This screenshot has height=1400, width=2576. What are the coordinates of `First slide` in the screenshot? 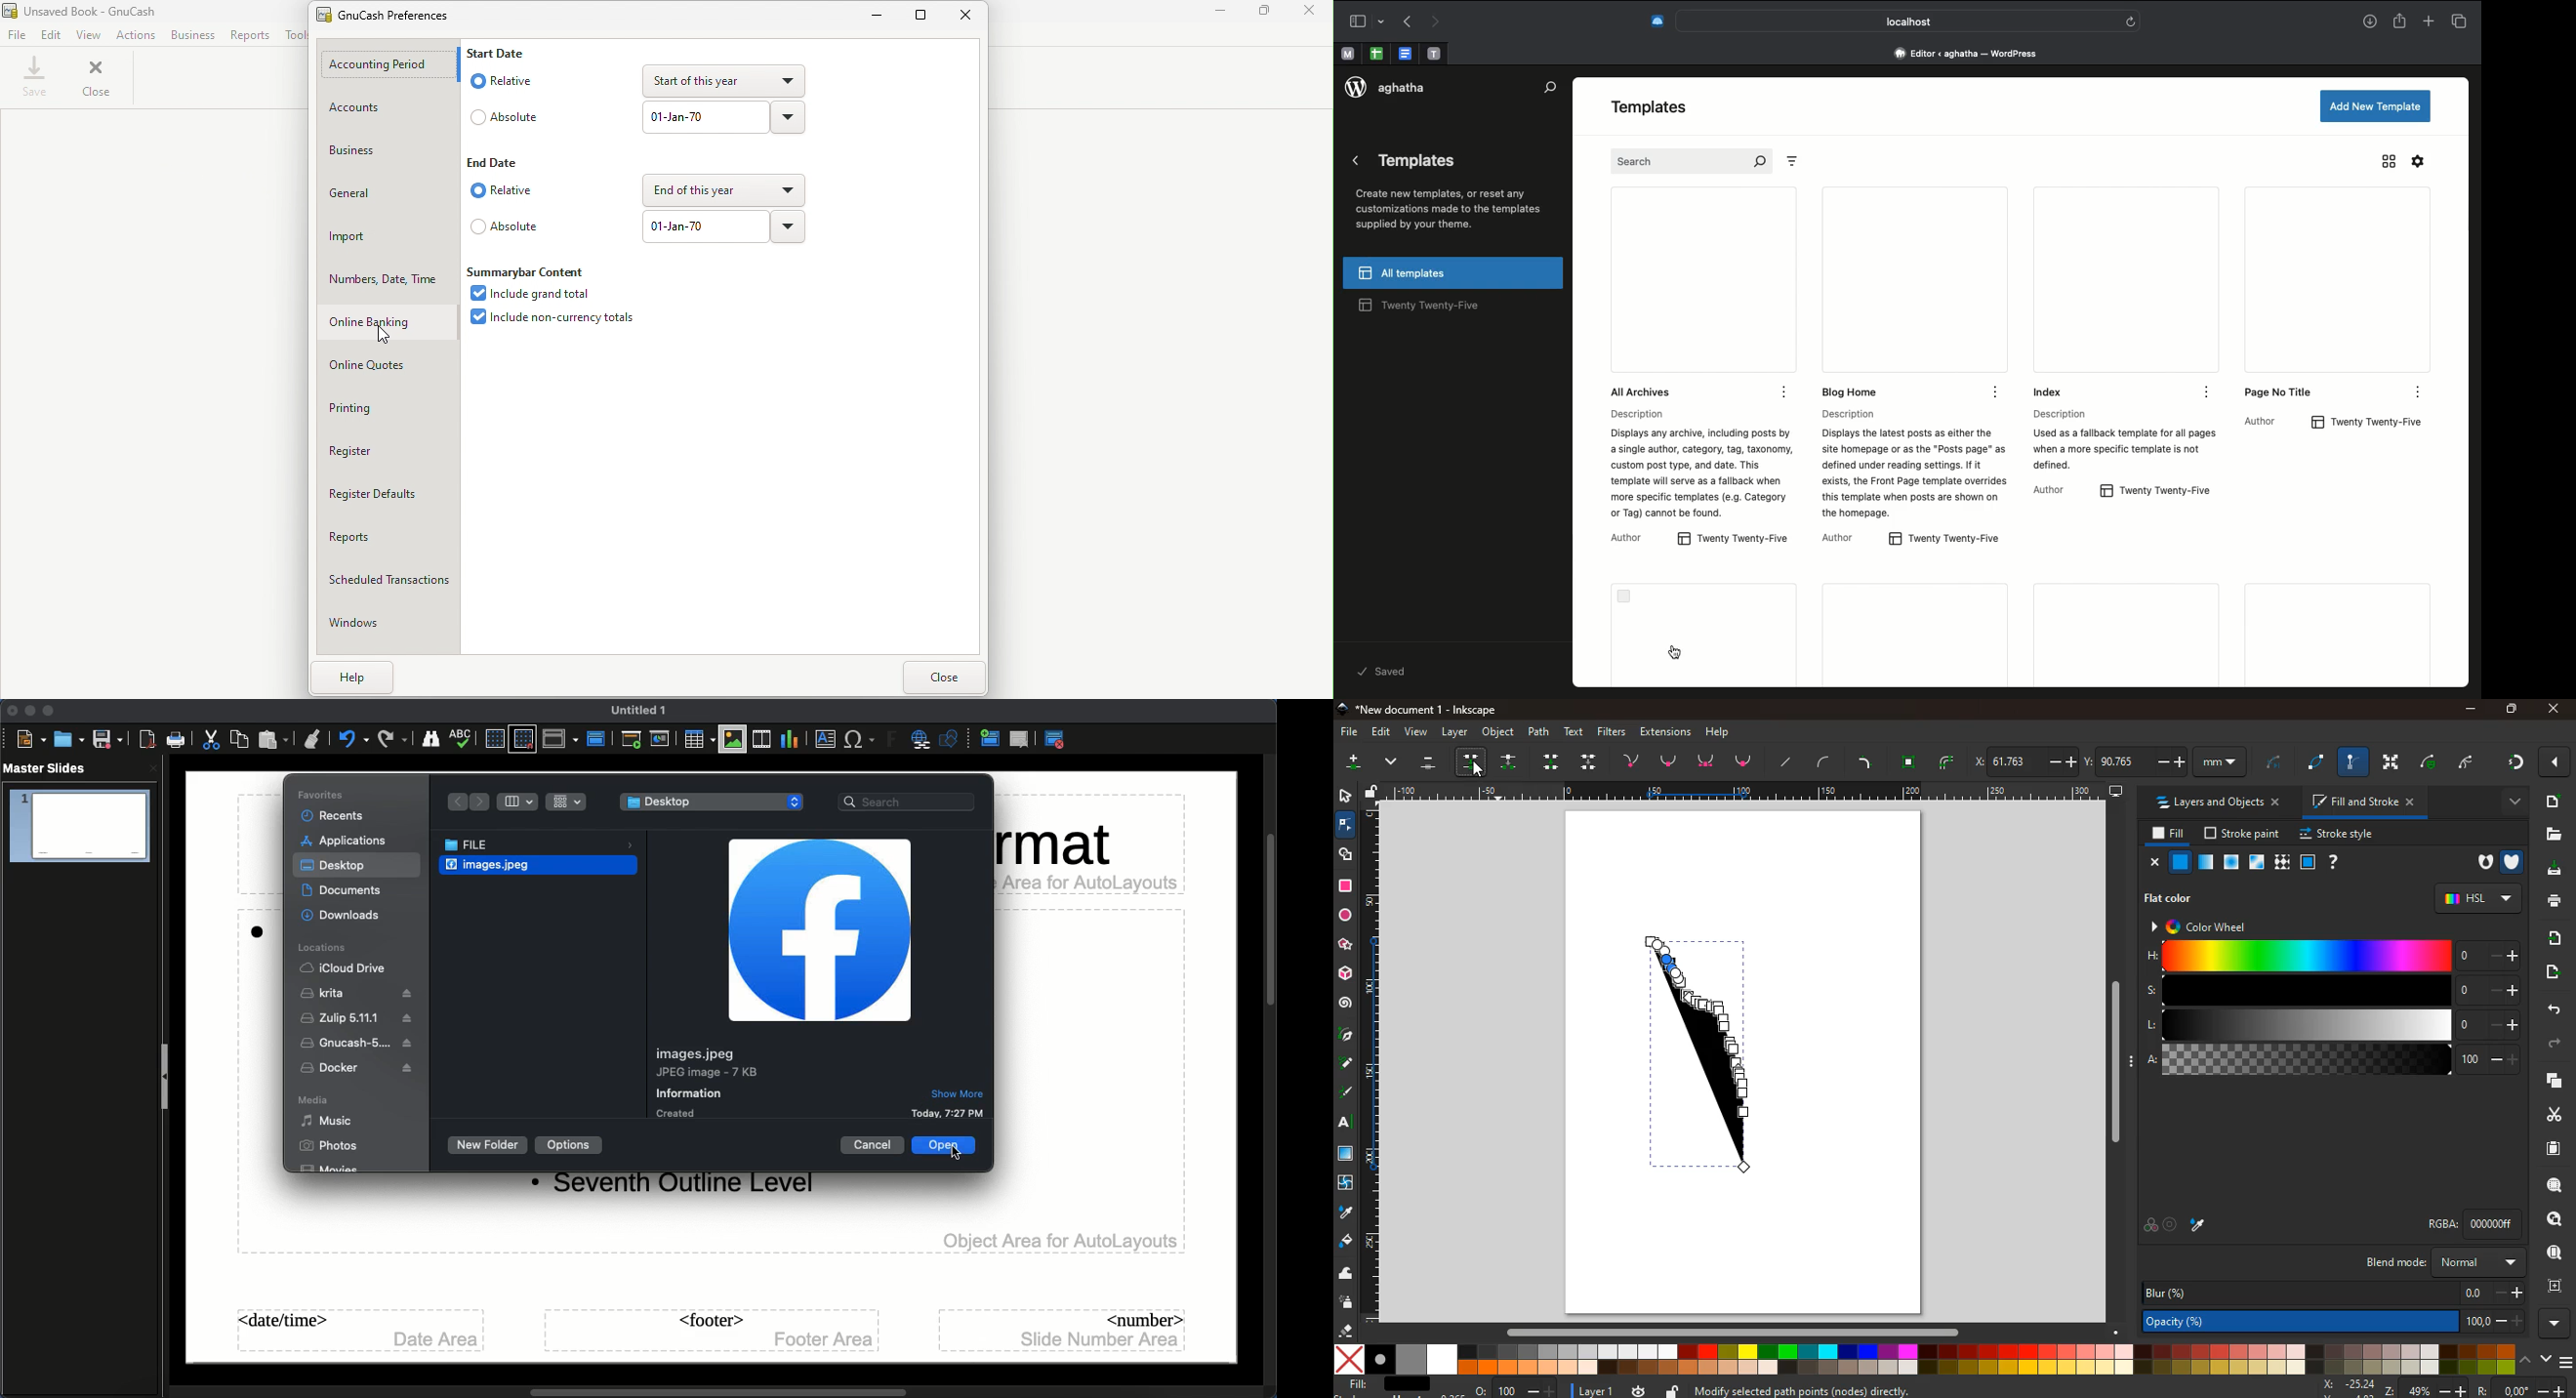 It's located at (633, 740).